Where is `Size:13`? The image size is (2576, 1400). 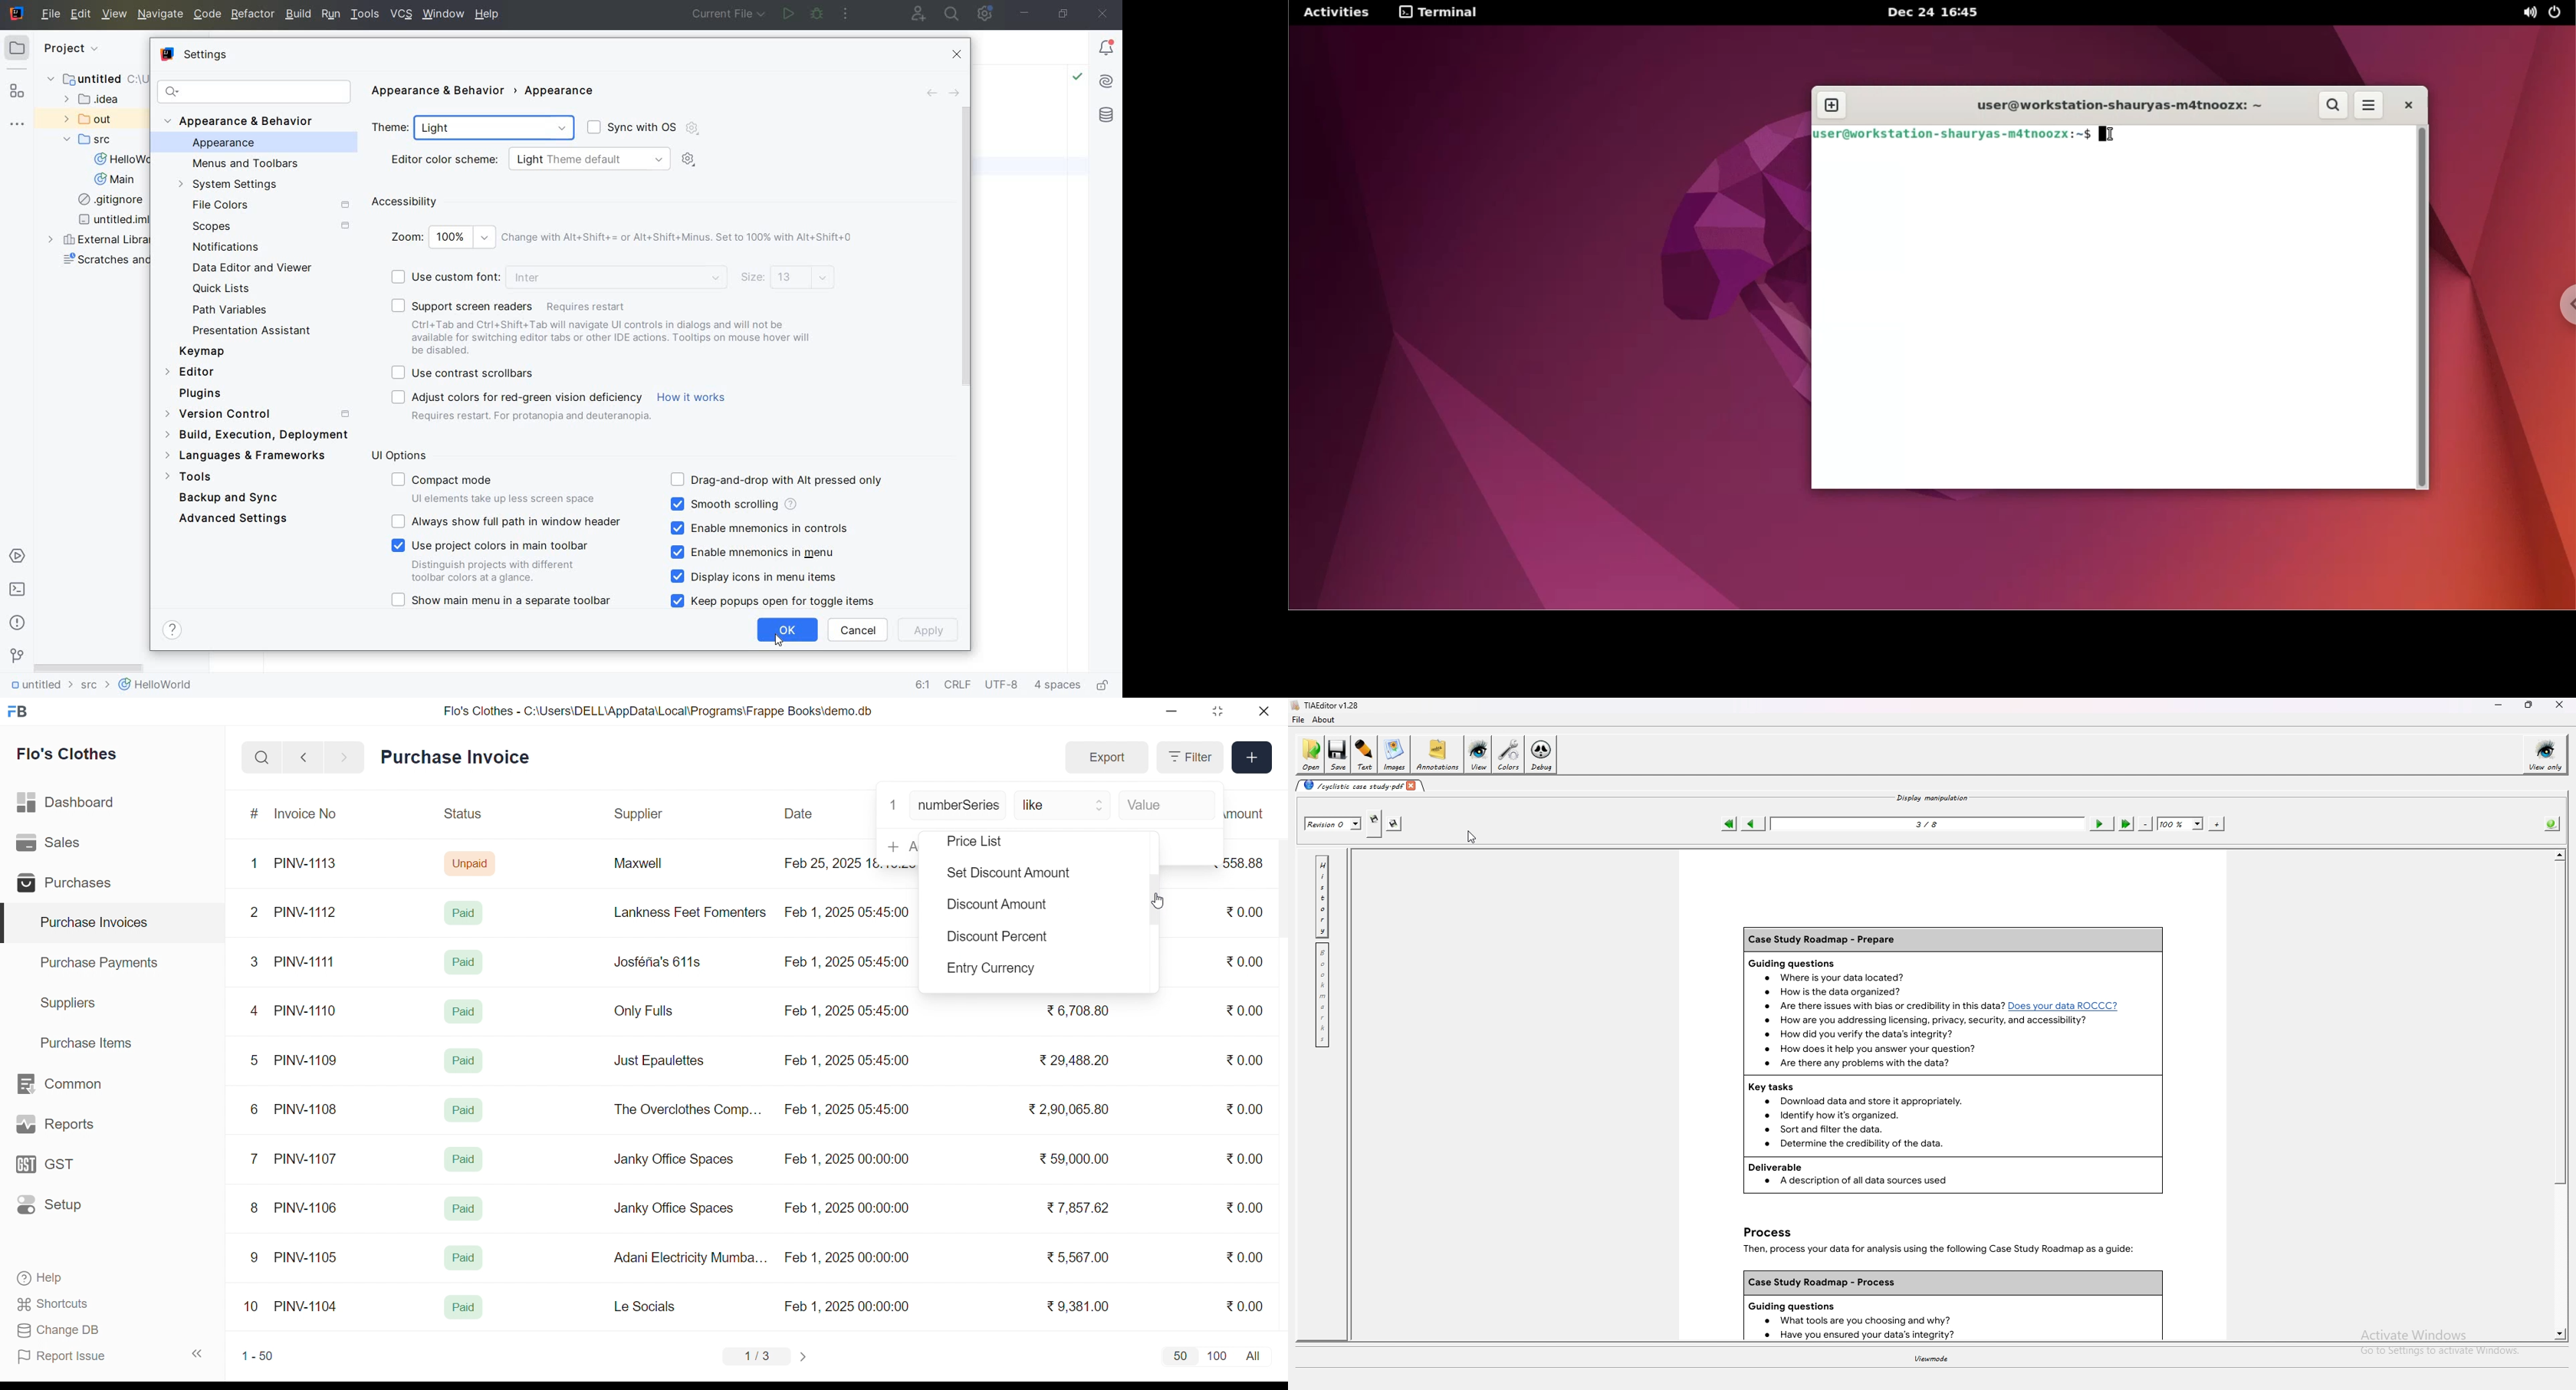 Size:13 is located at coordinates (789, 279).